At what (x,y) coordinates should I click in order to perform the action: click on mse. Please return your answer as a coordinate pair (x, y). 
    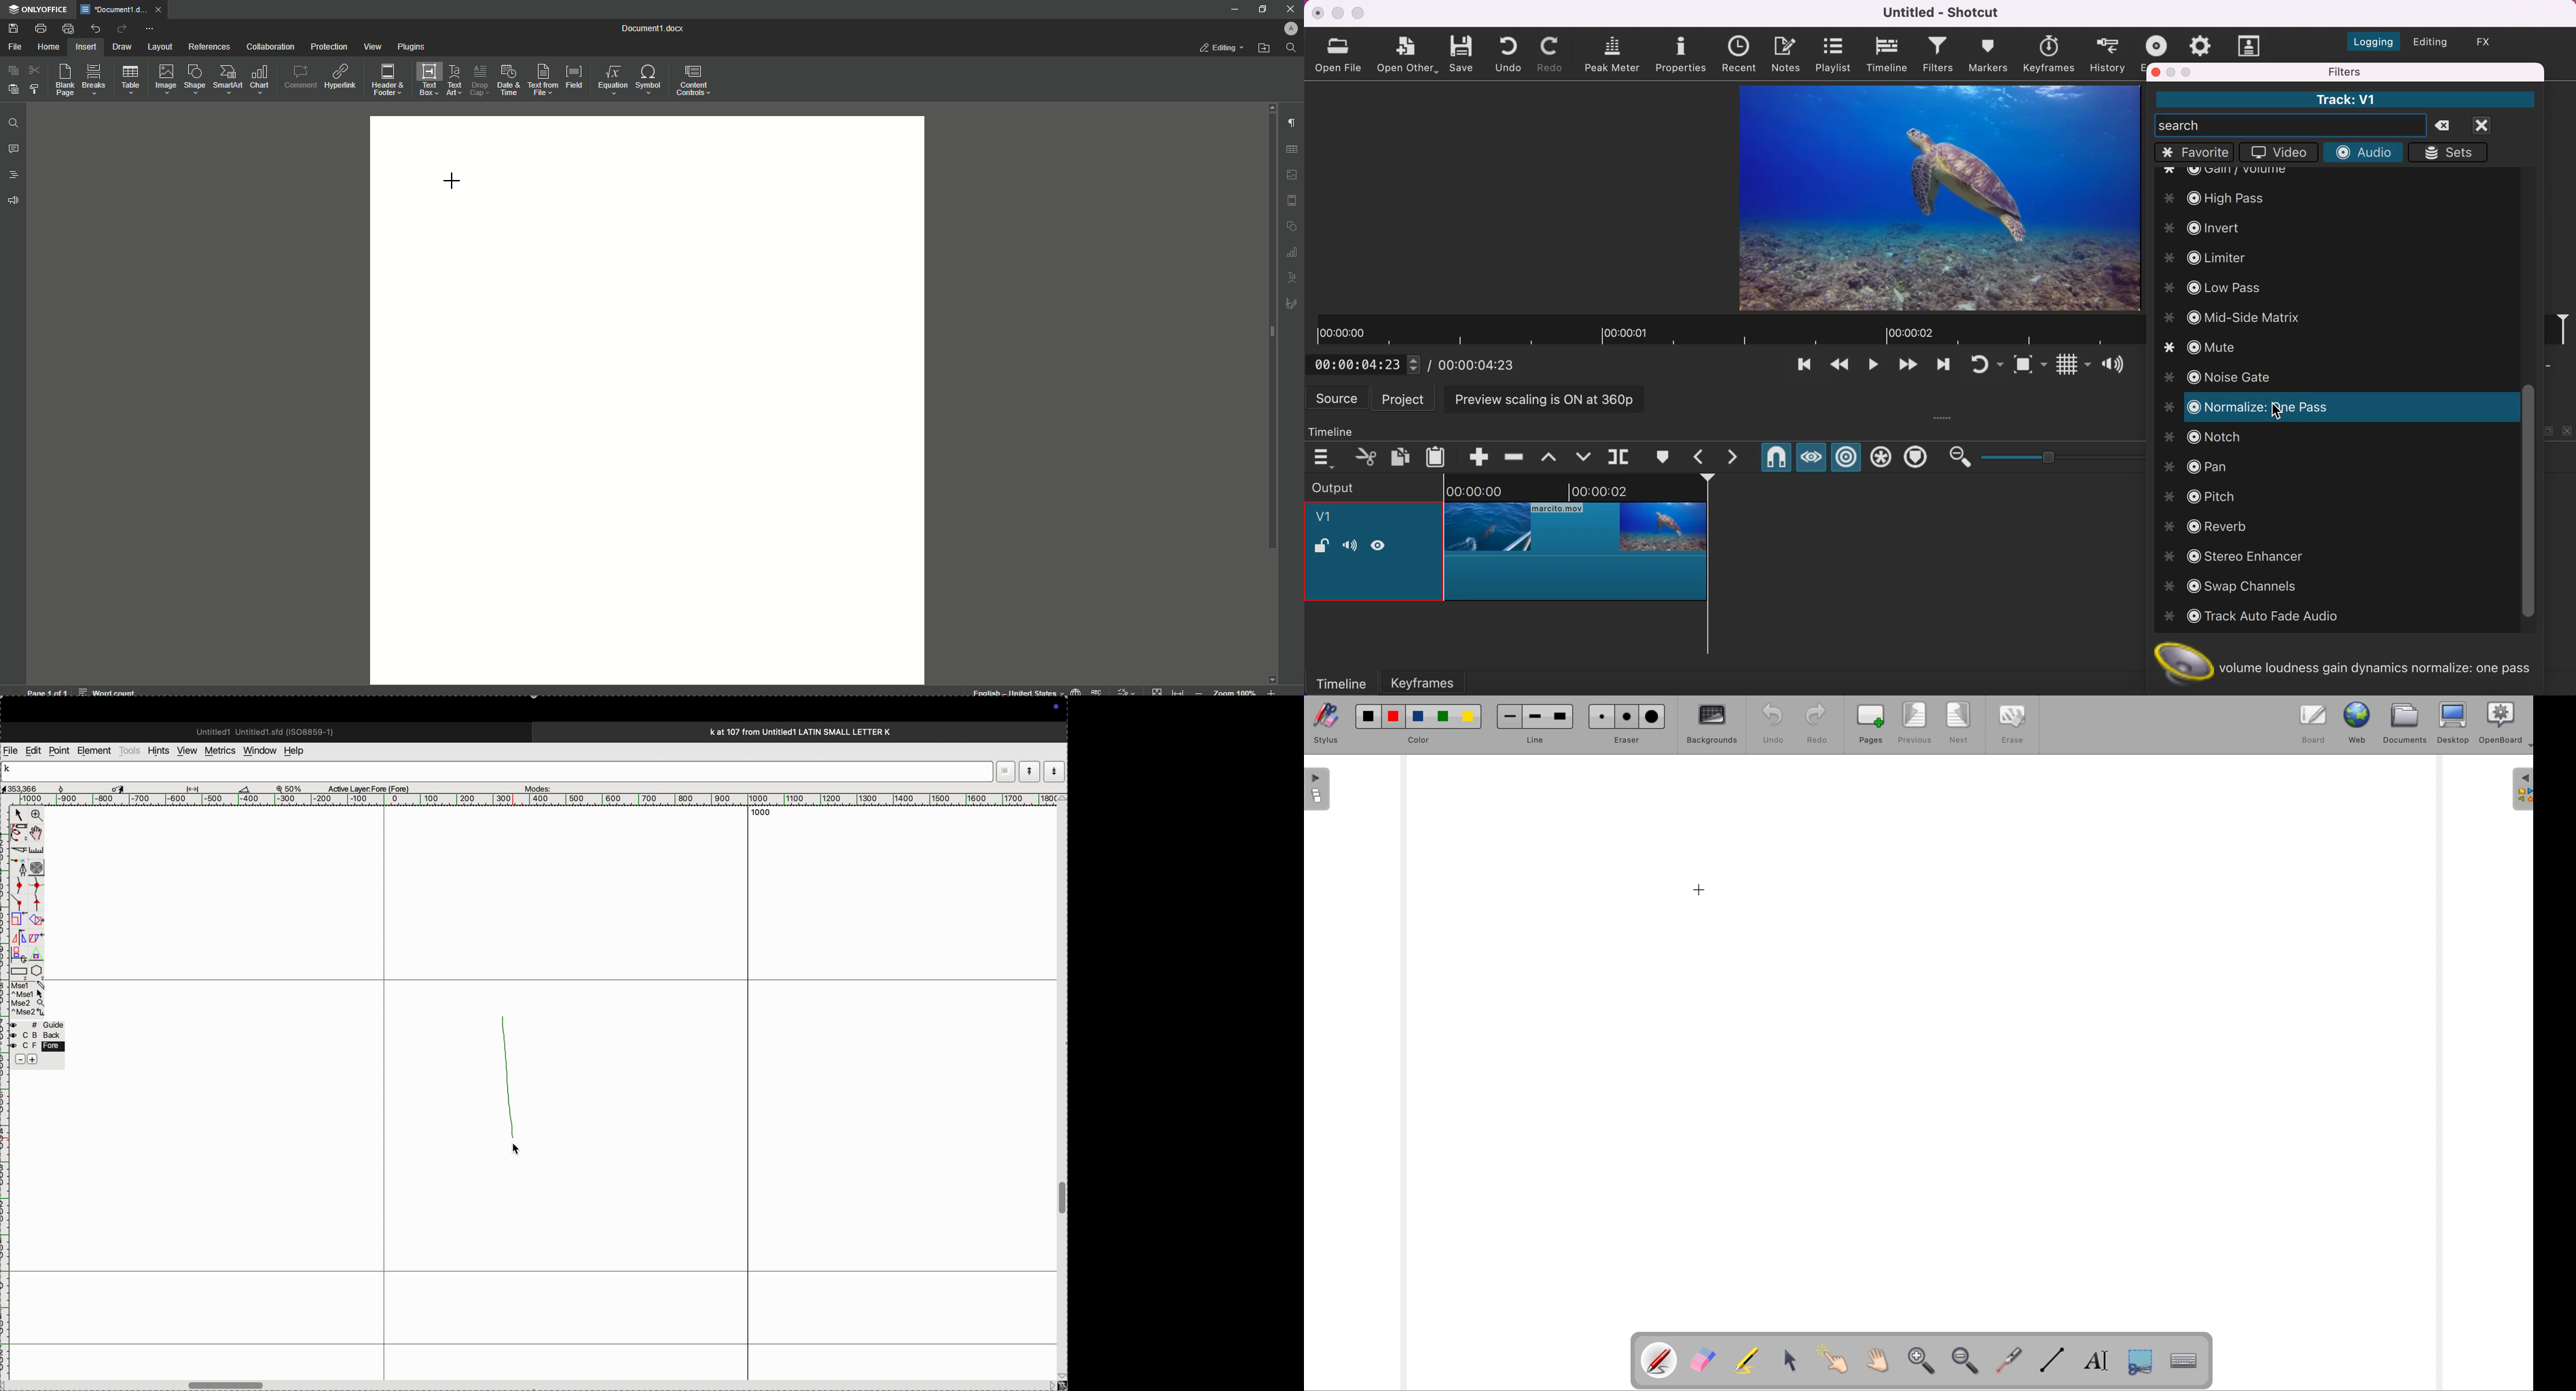
    Looking at the image, I should click on (29, 1000).